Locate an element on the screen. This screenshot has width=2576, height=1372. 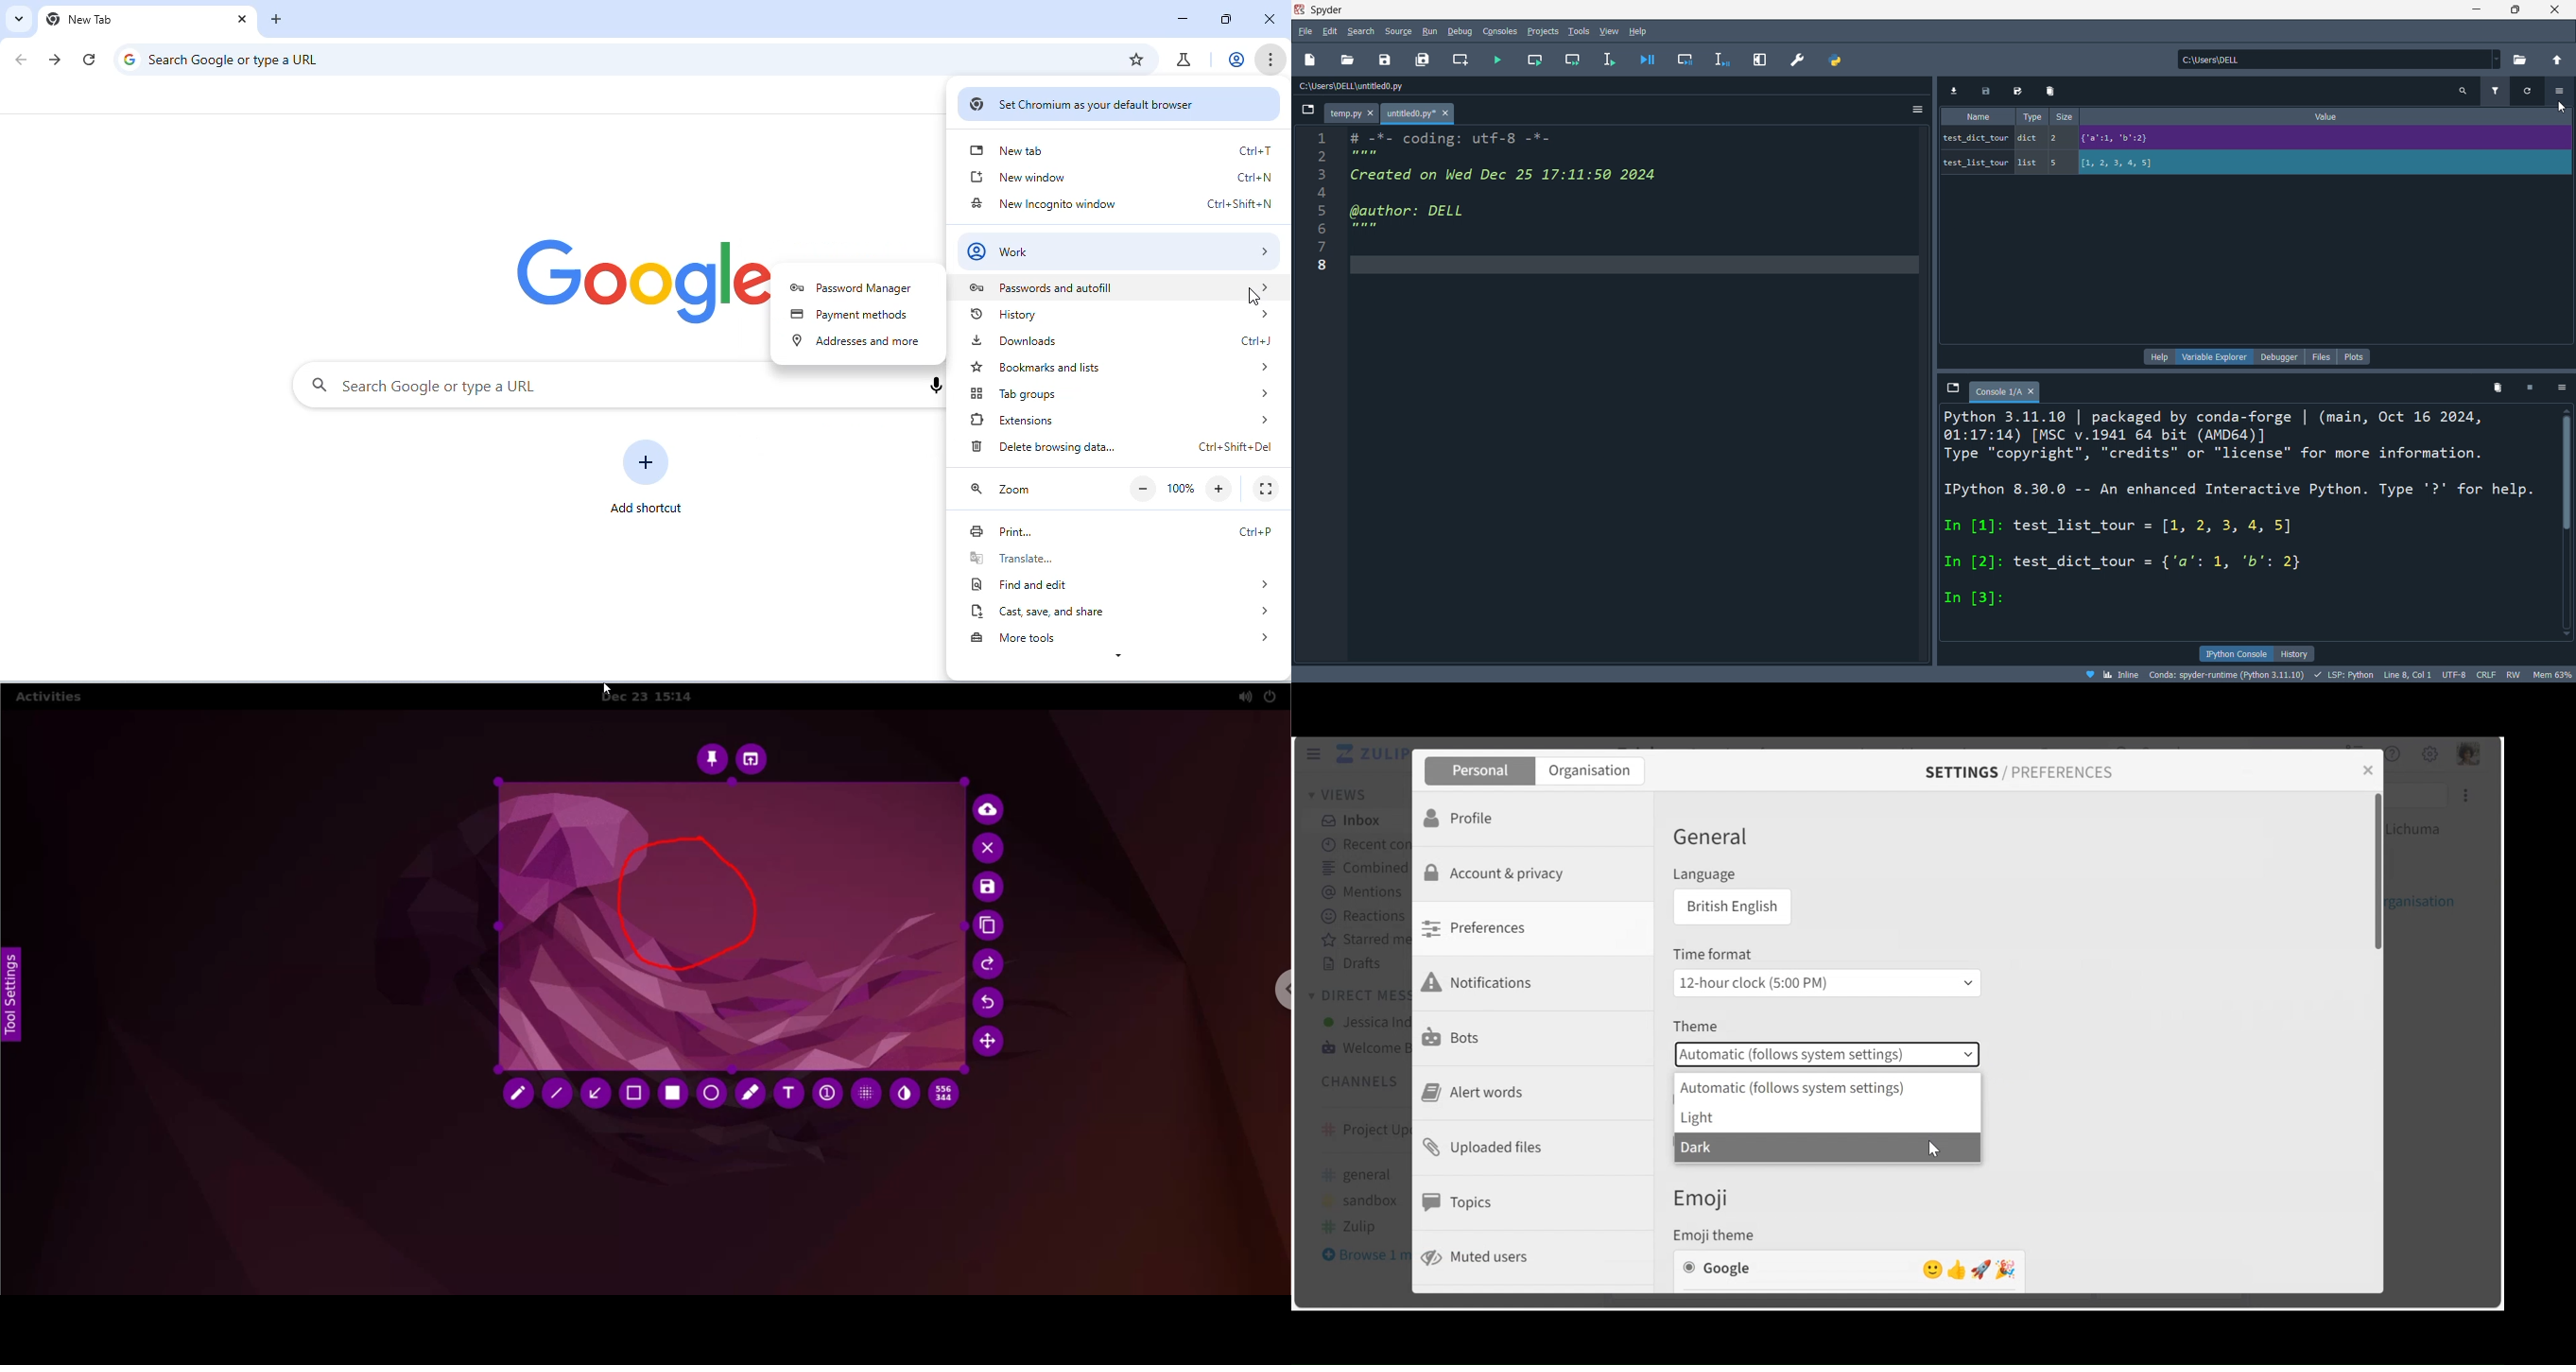
debugger is located at coordinates (2280, 356).